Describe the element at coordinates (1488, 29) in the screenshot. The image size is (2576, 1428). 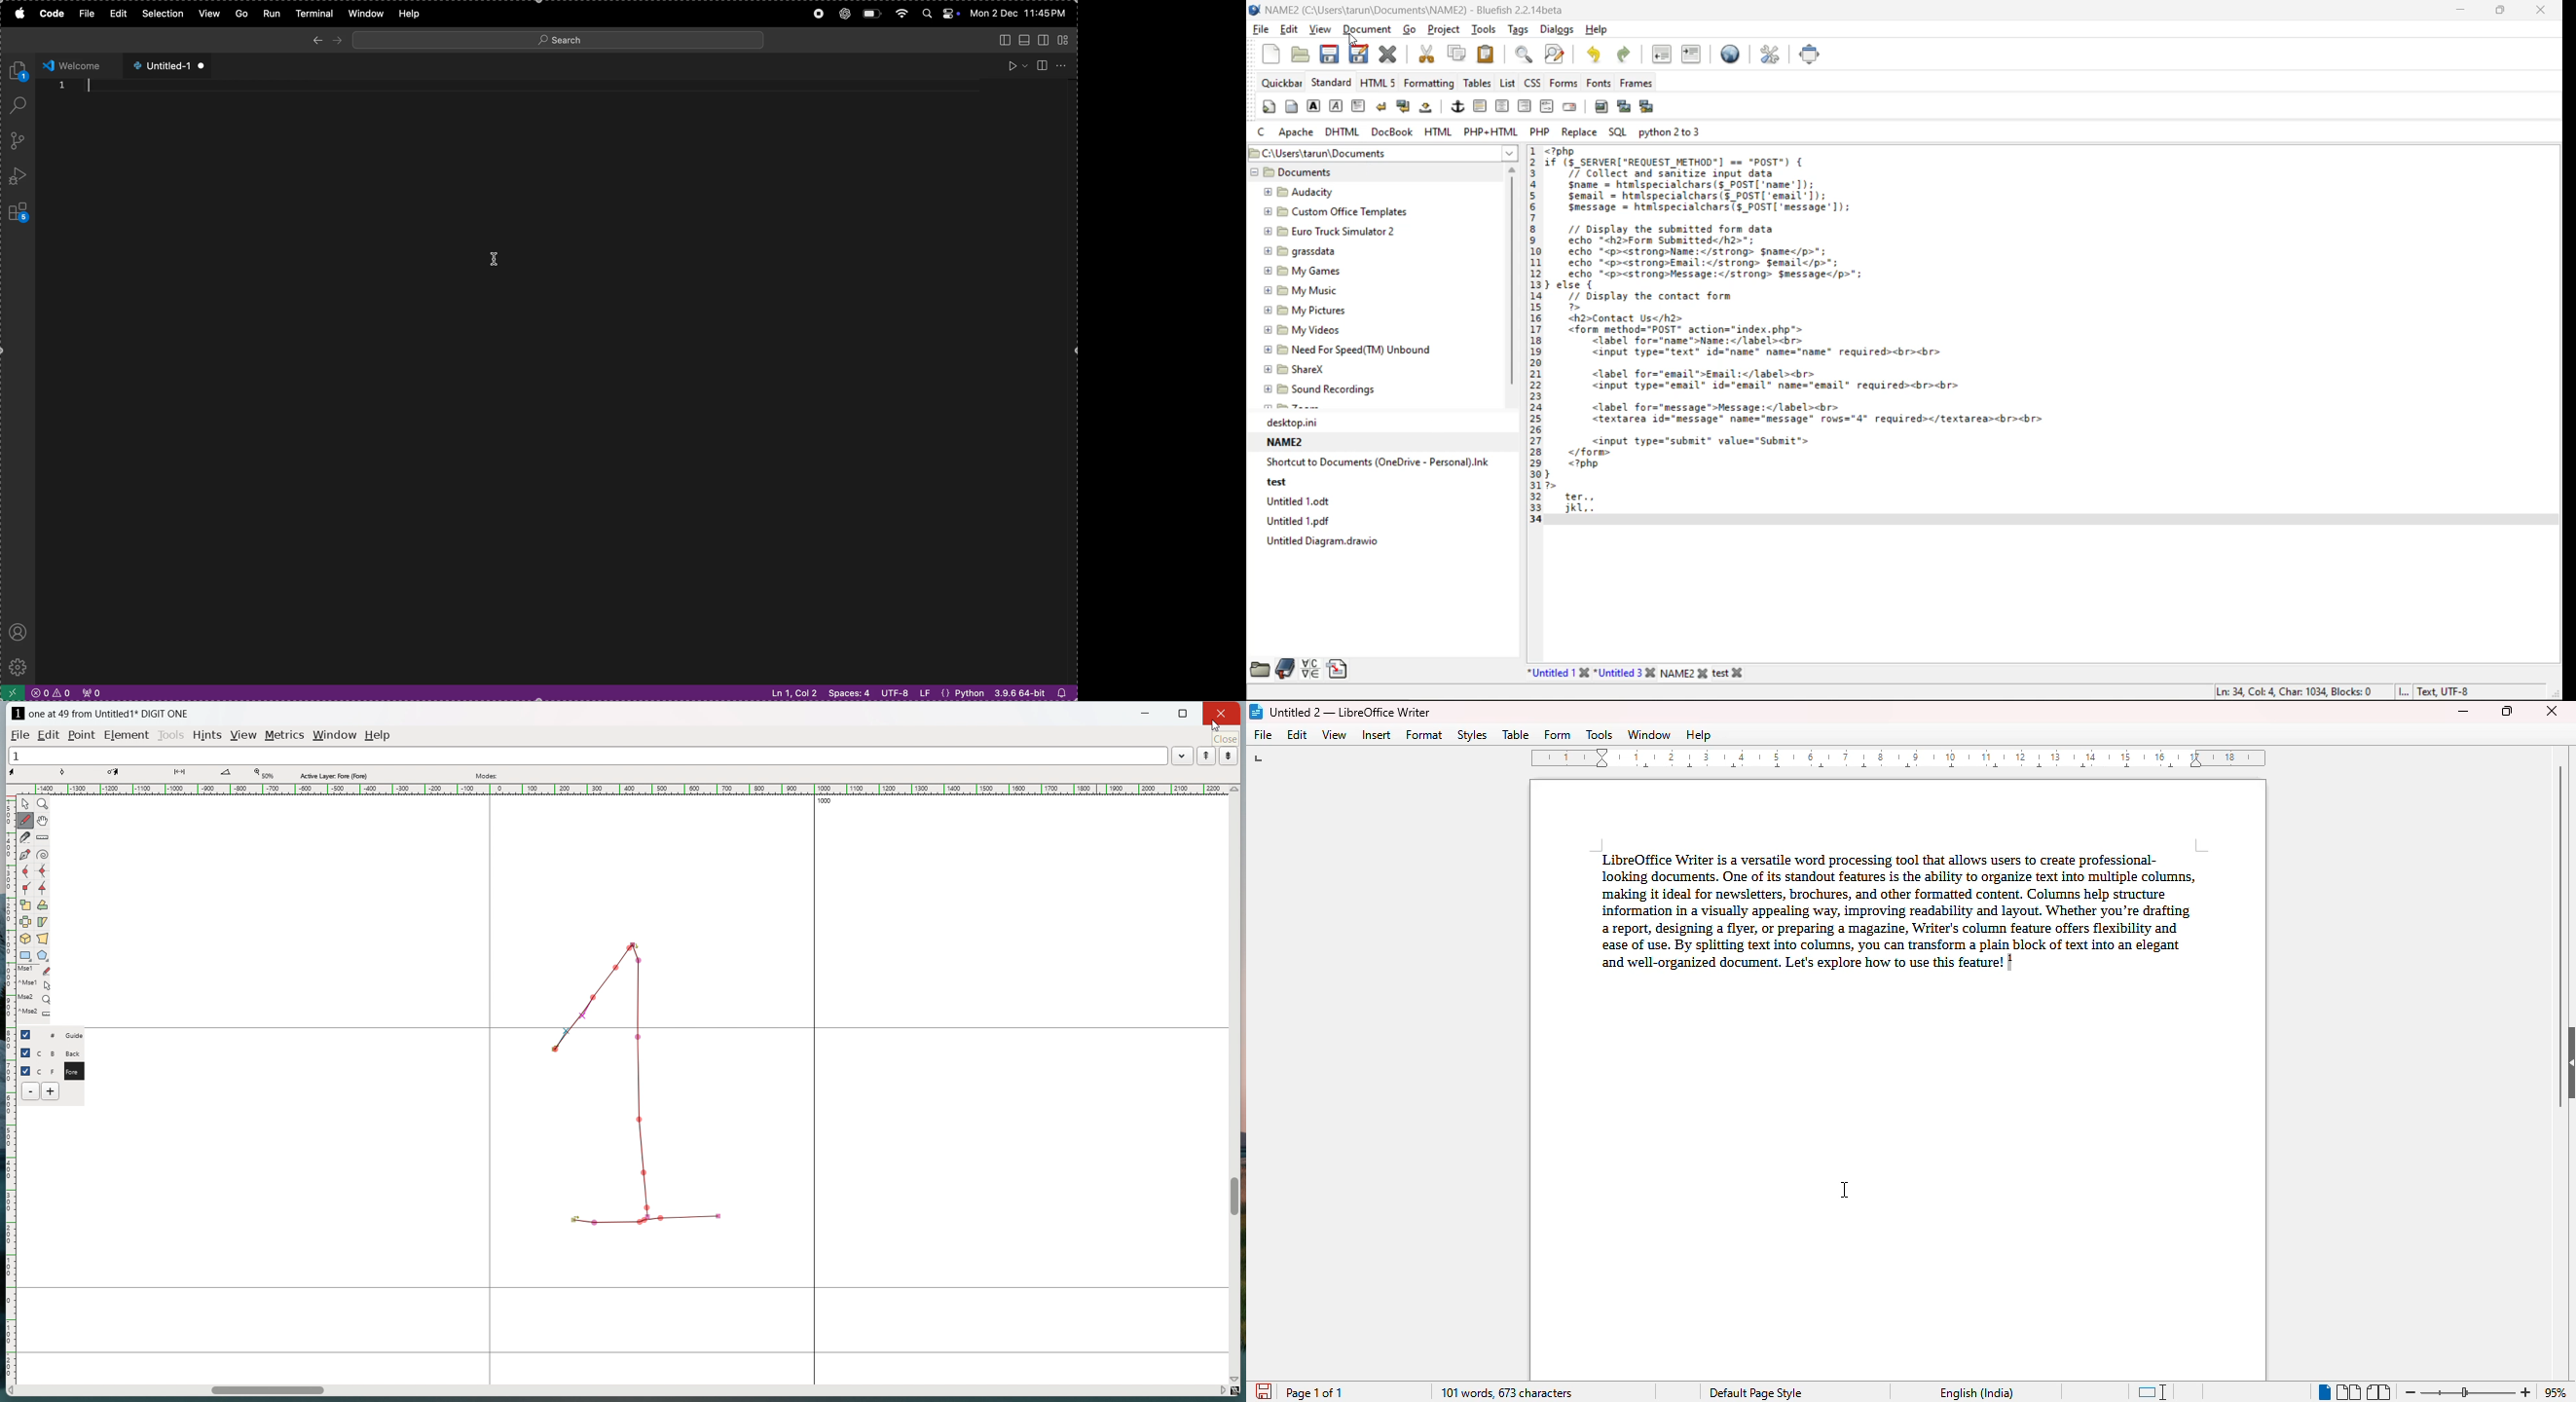
I see `tools` at that location.